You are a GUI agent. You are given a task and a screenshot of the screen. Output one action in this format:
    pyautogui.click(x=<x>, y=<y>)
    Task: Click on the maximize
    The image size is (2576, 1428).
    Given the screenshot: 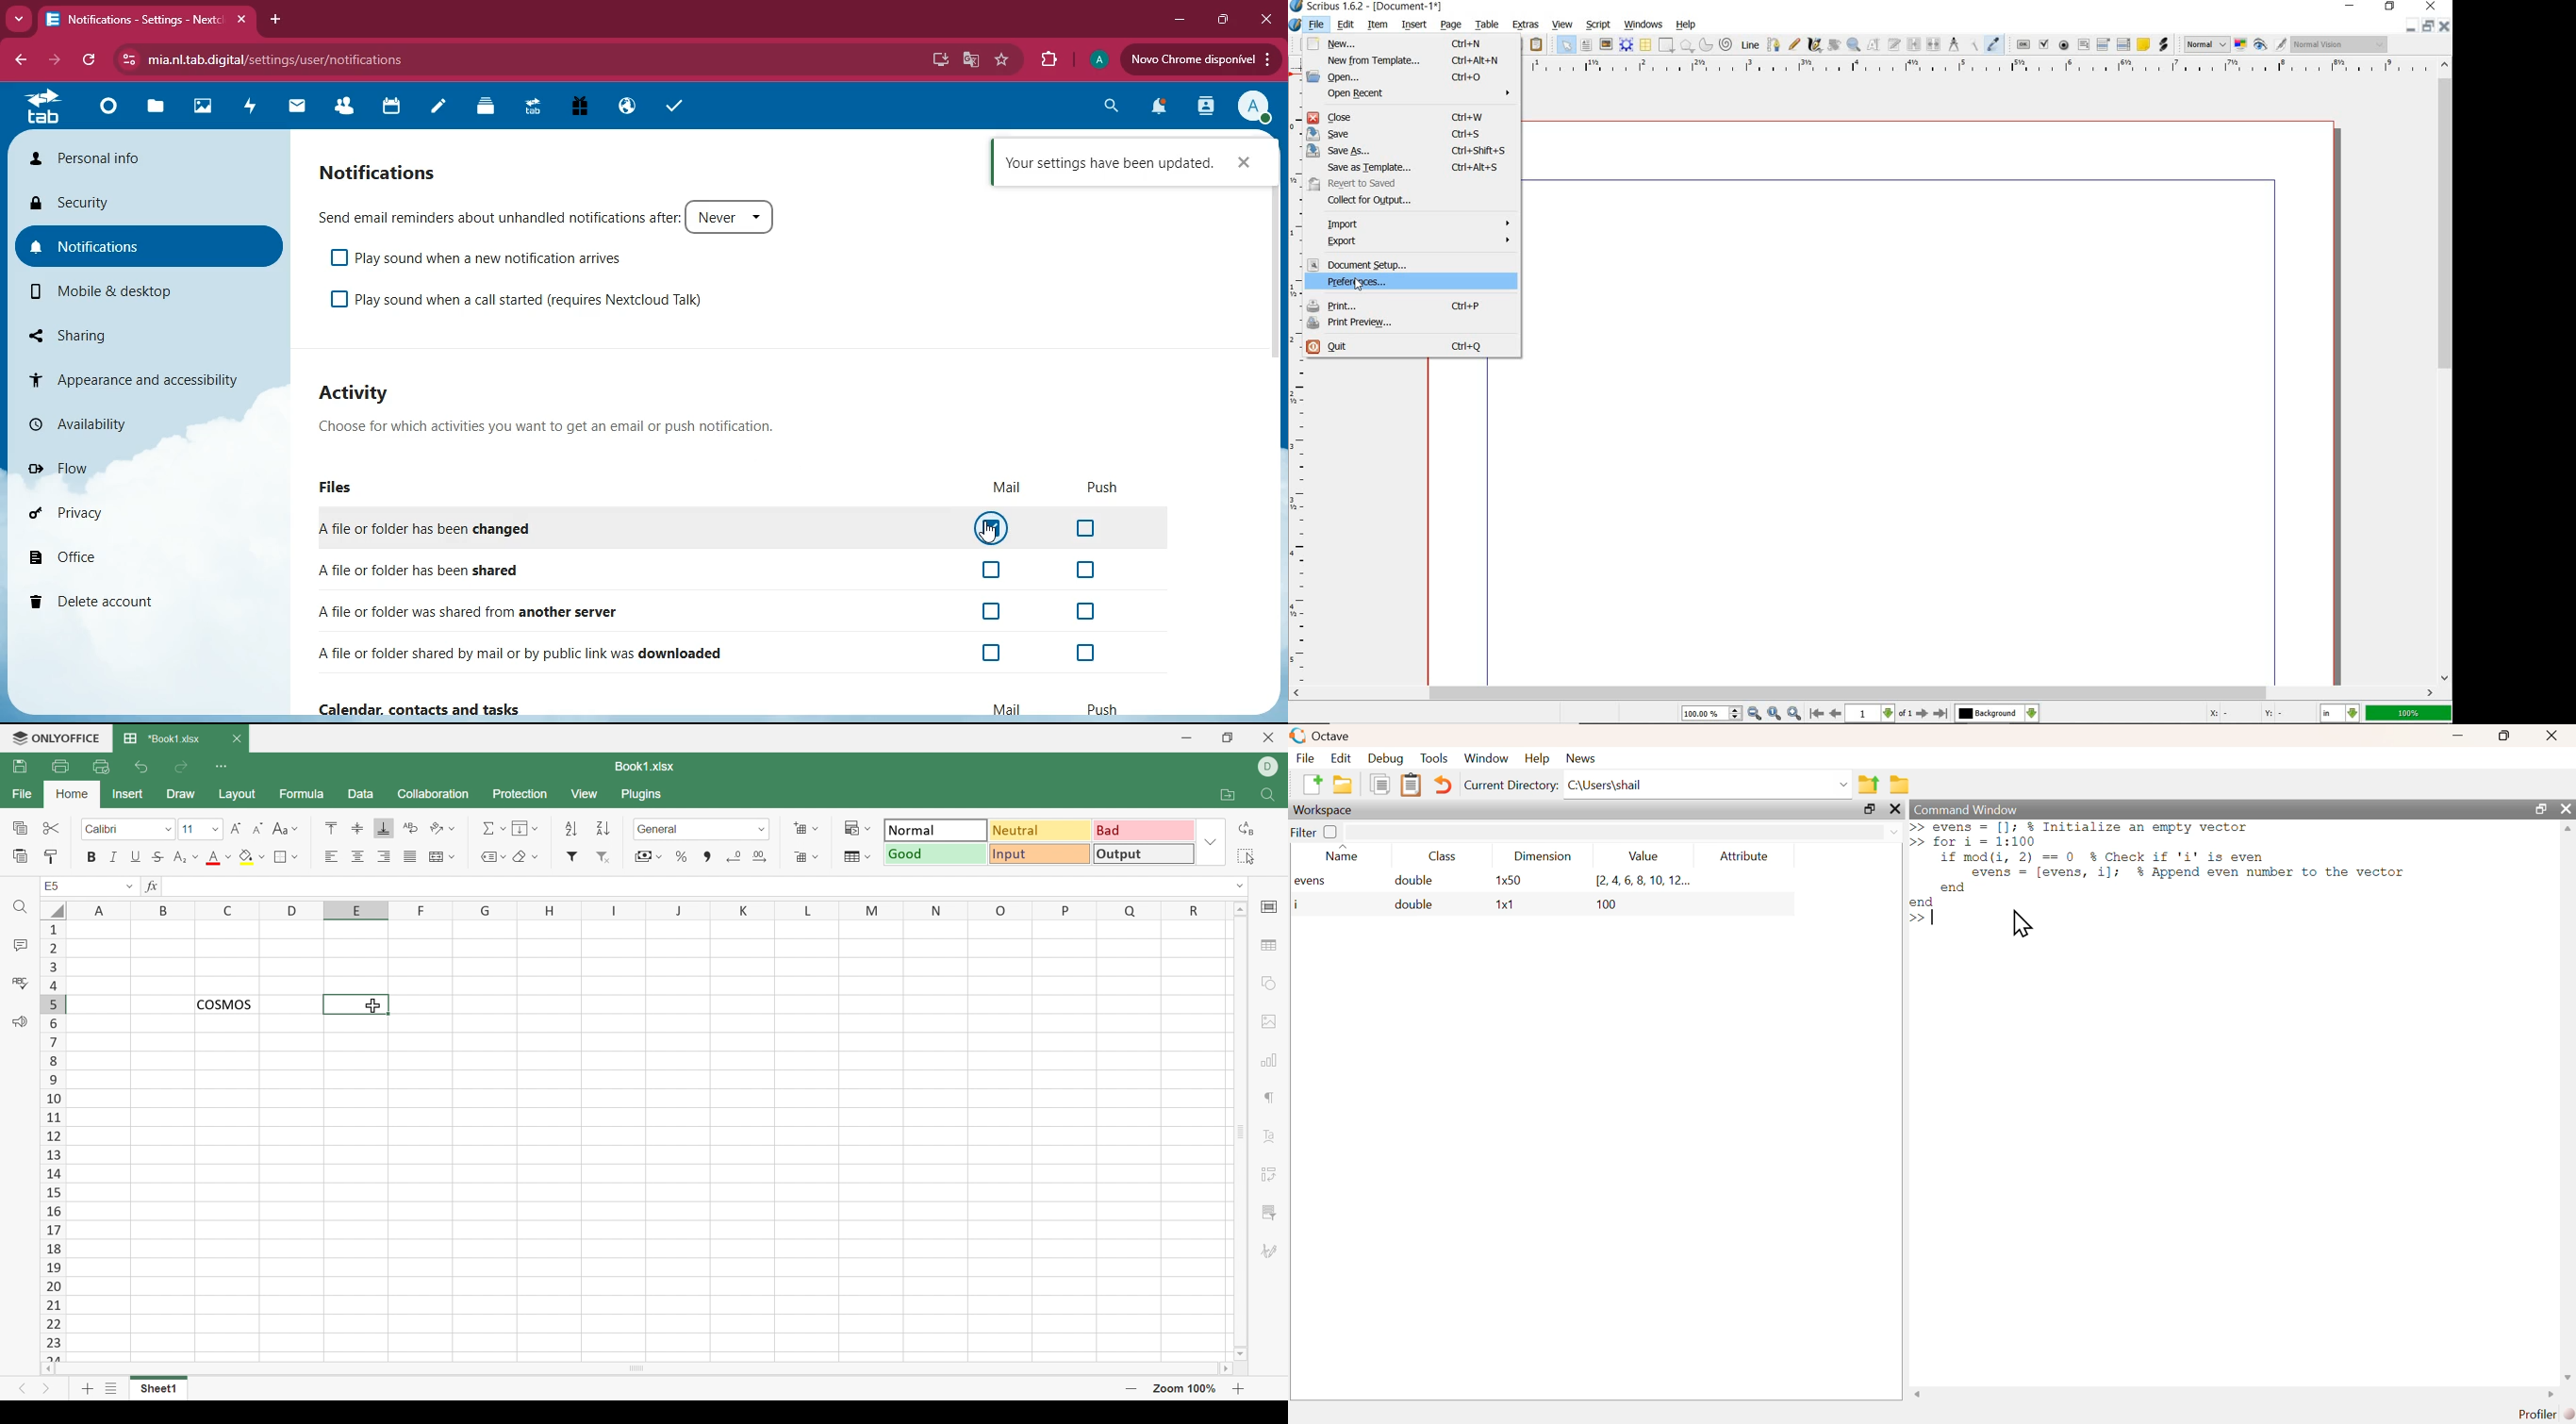 What is the action you would take?
    pyautogui.click(x=1866, y=810)
    